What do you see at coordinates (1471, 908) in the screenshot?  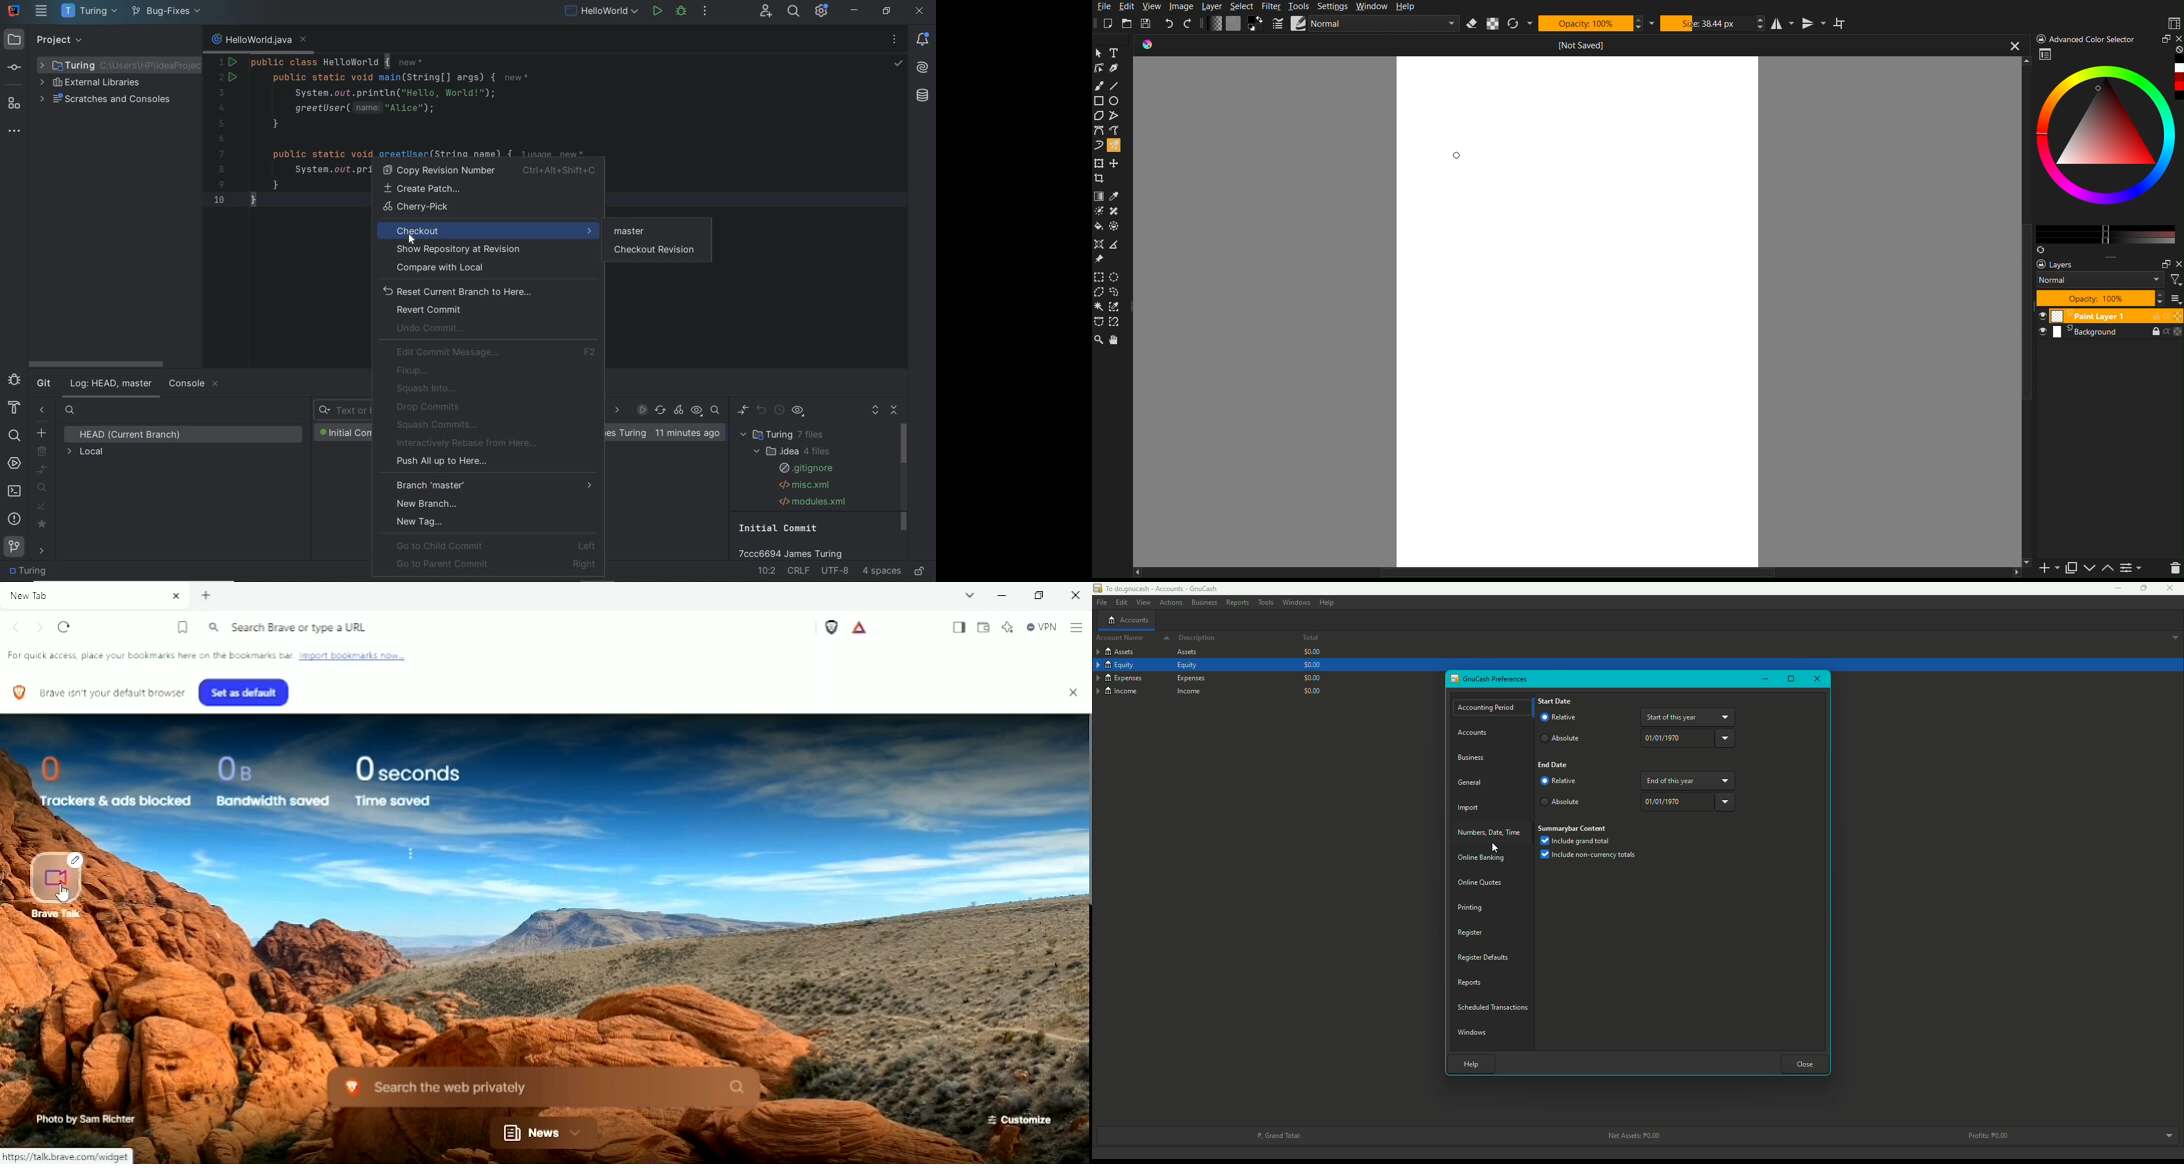 I see `Printing` at bounding box center [1471, 908].